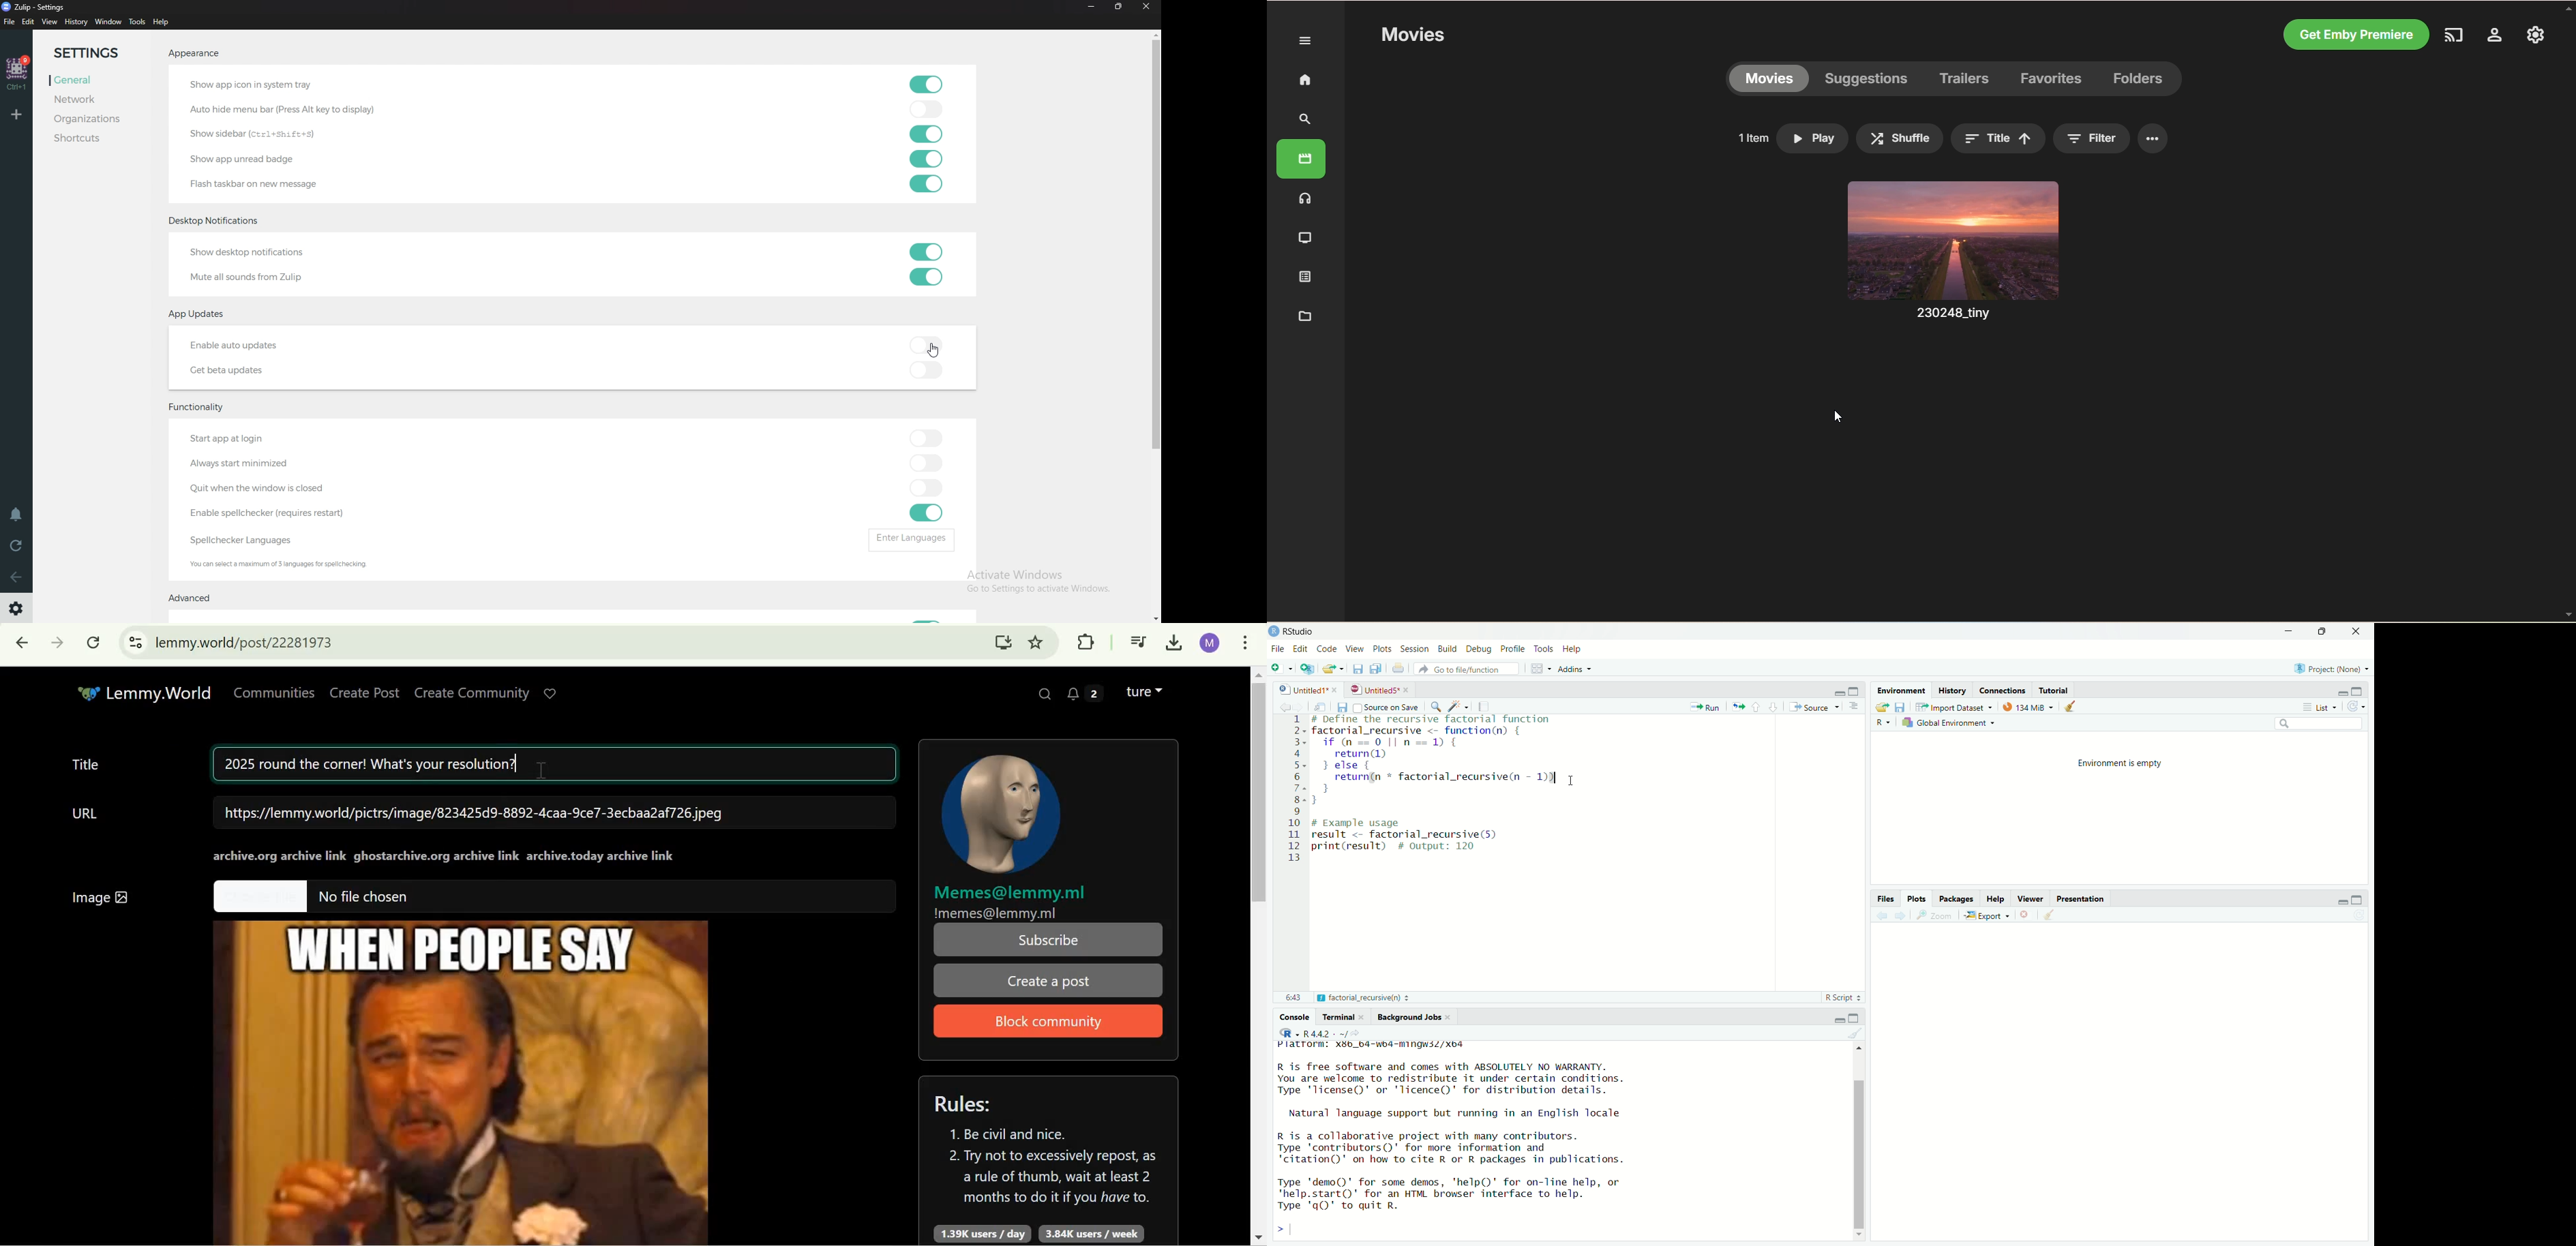 Image resolution: width=2576 pixels, height=1260 pixels. What do you see at coordinates (1413, 650) in the screenshot?
I see `Session` at bounding box center [1413, 650].